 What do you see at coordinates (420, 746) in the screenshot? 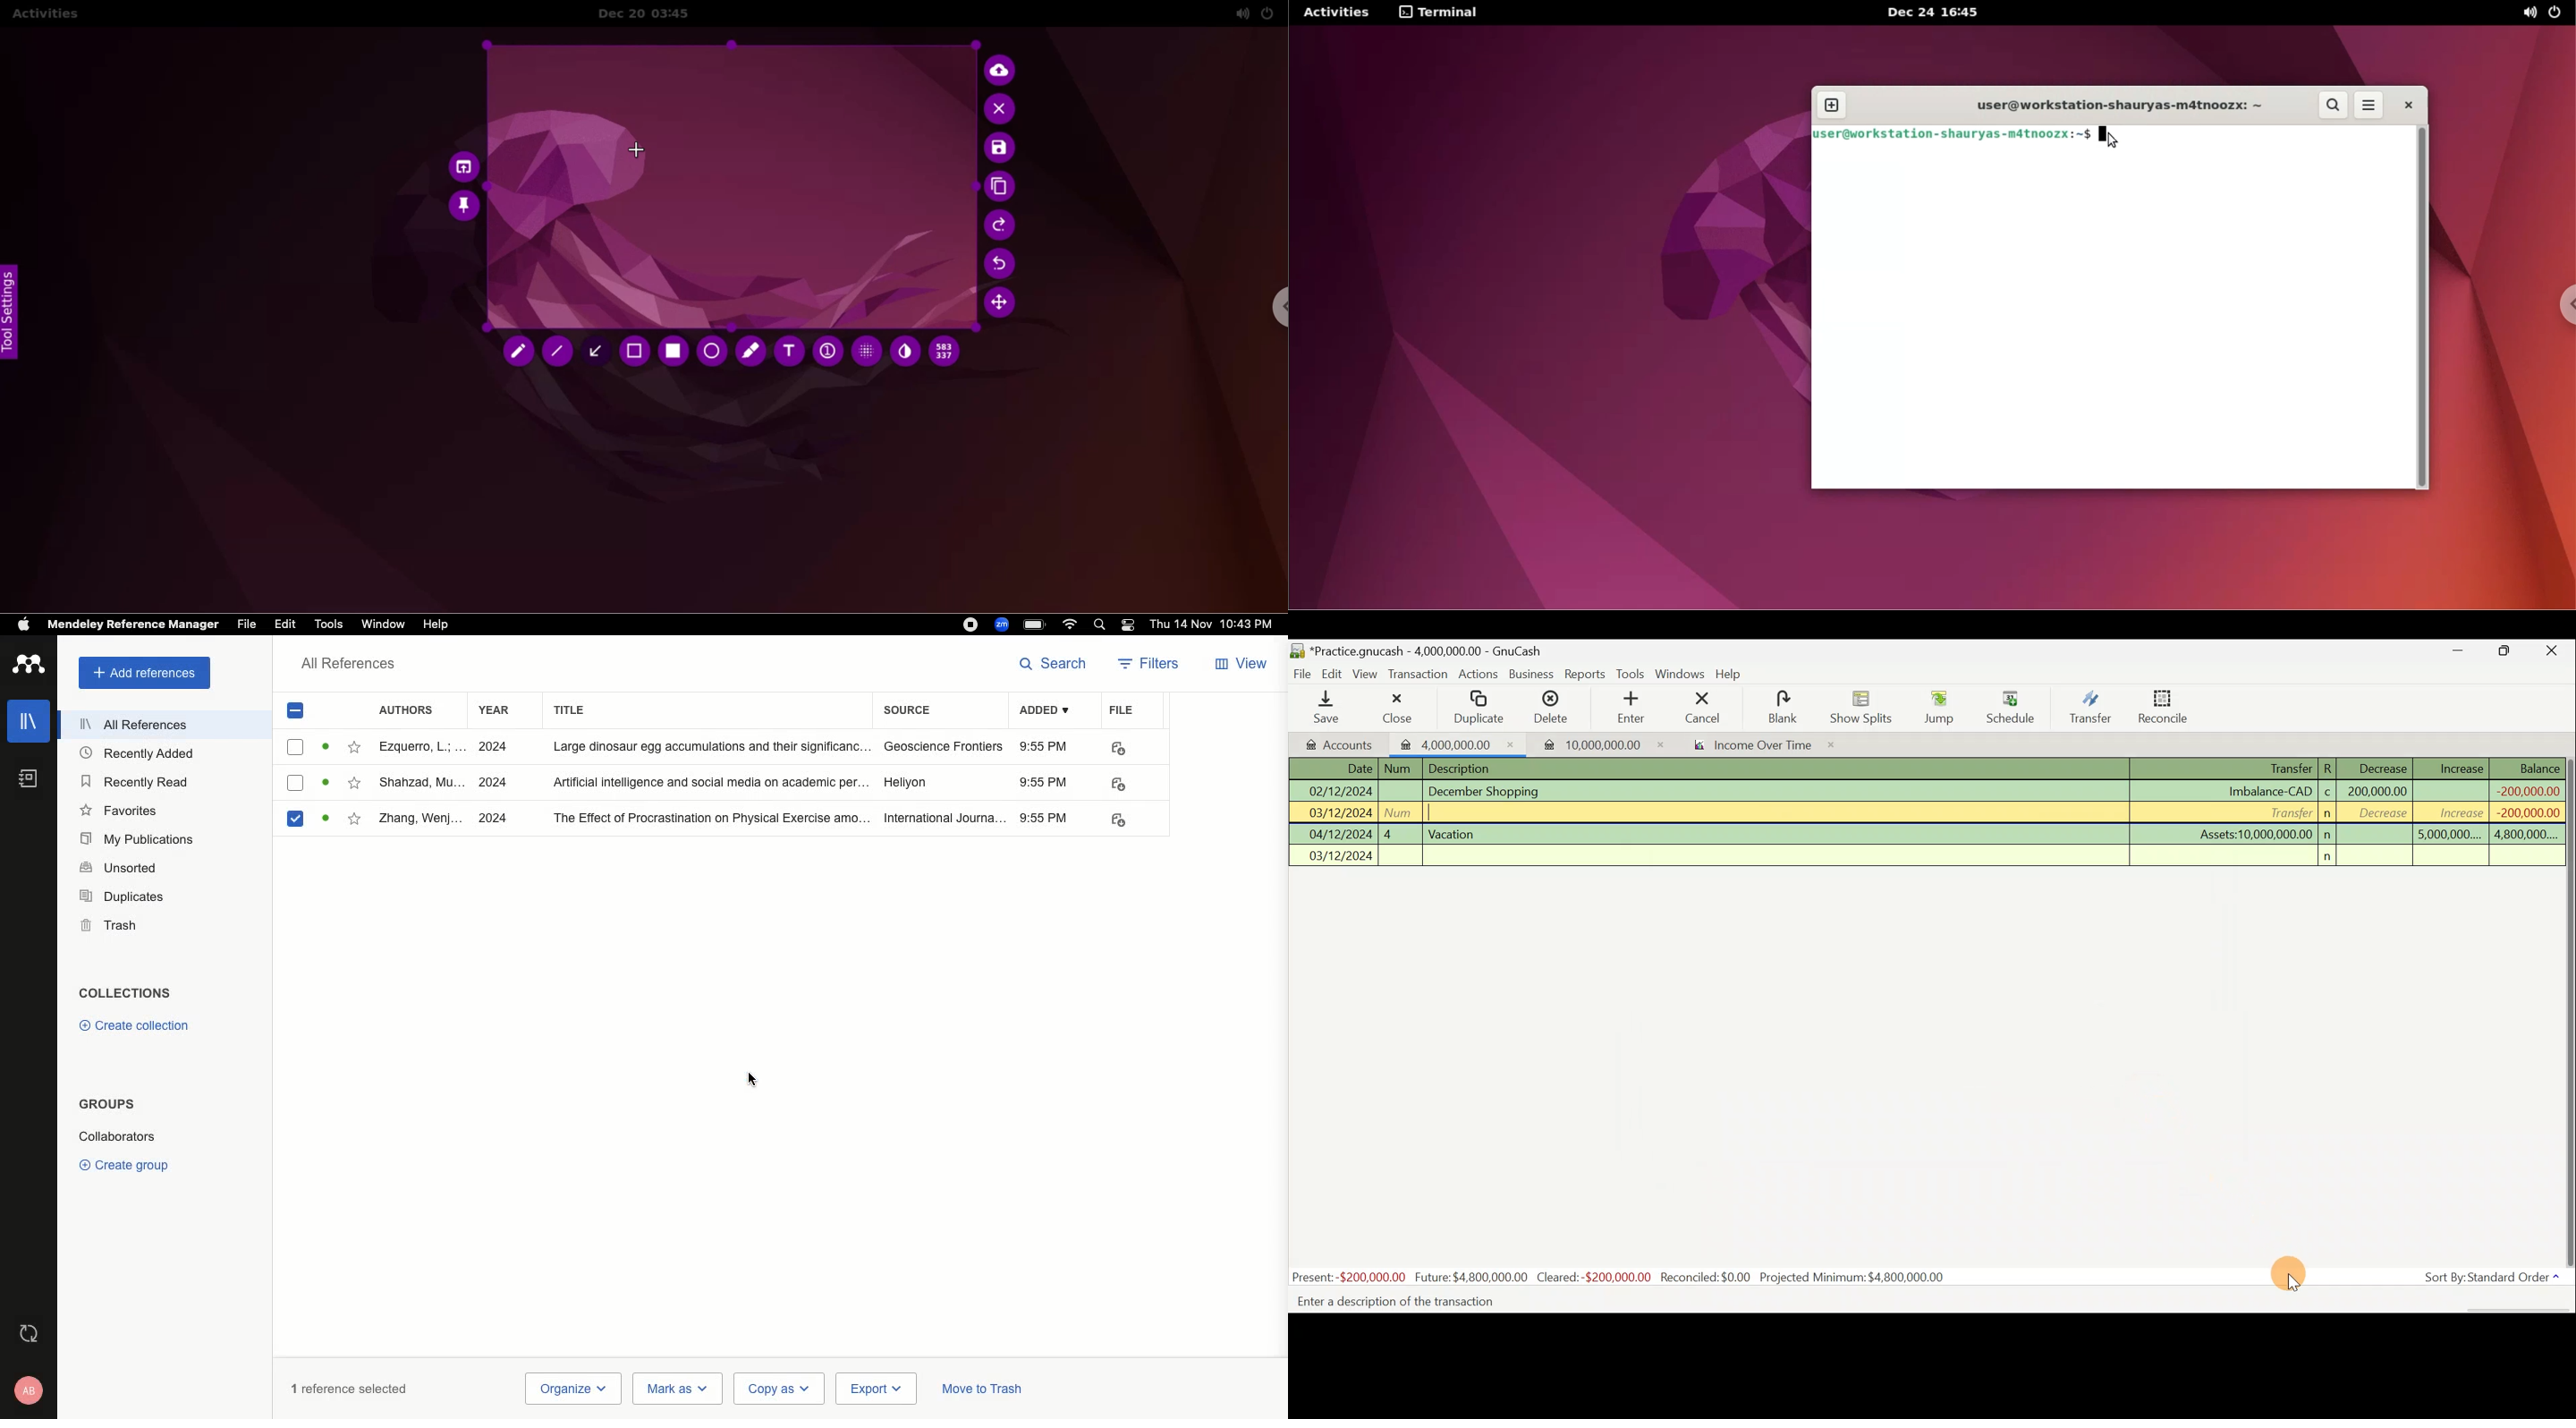
I see `Ezquerro` at bounding box center [420, 746].